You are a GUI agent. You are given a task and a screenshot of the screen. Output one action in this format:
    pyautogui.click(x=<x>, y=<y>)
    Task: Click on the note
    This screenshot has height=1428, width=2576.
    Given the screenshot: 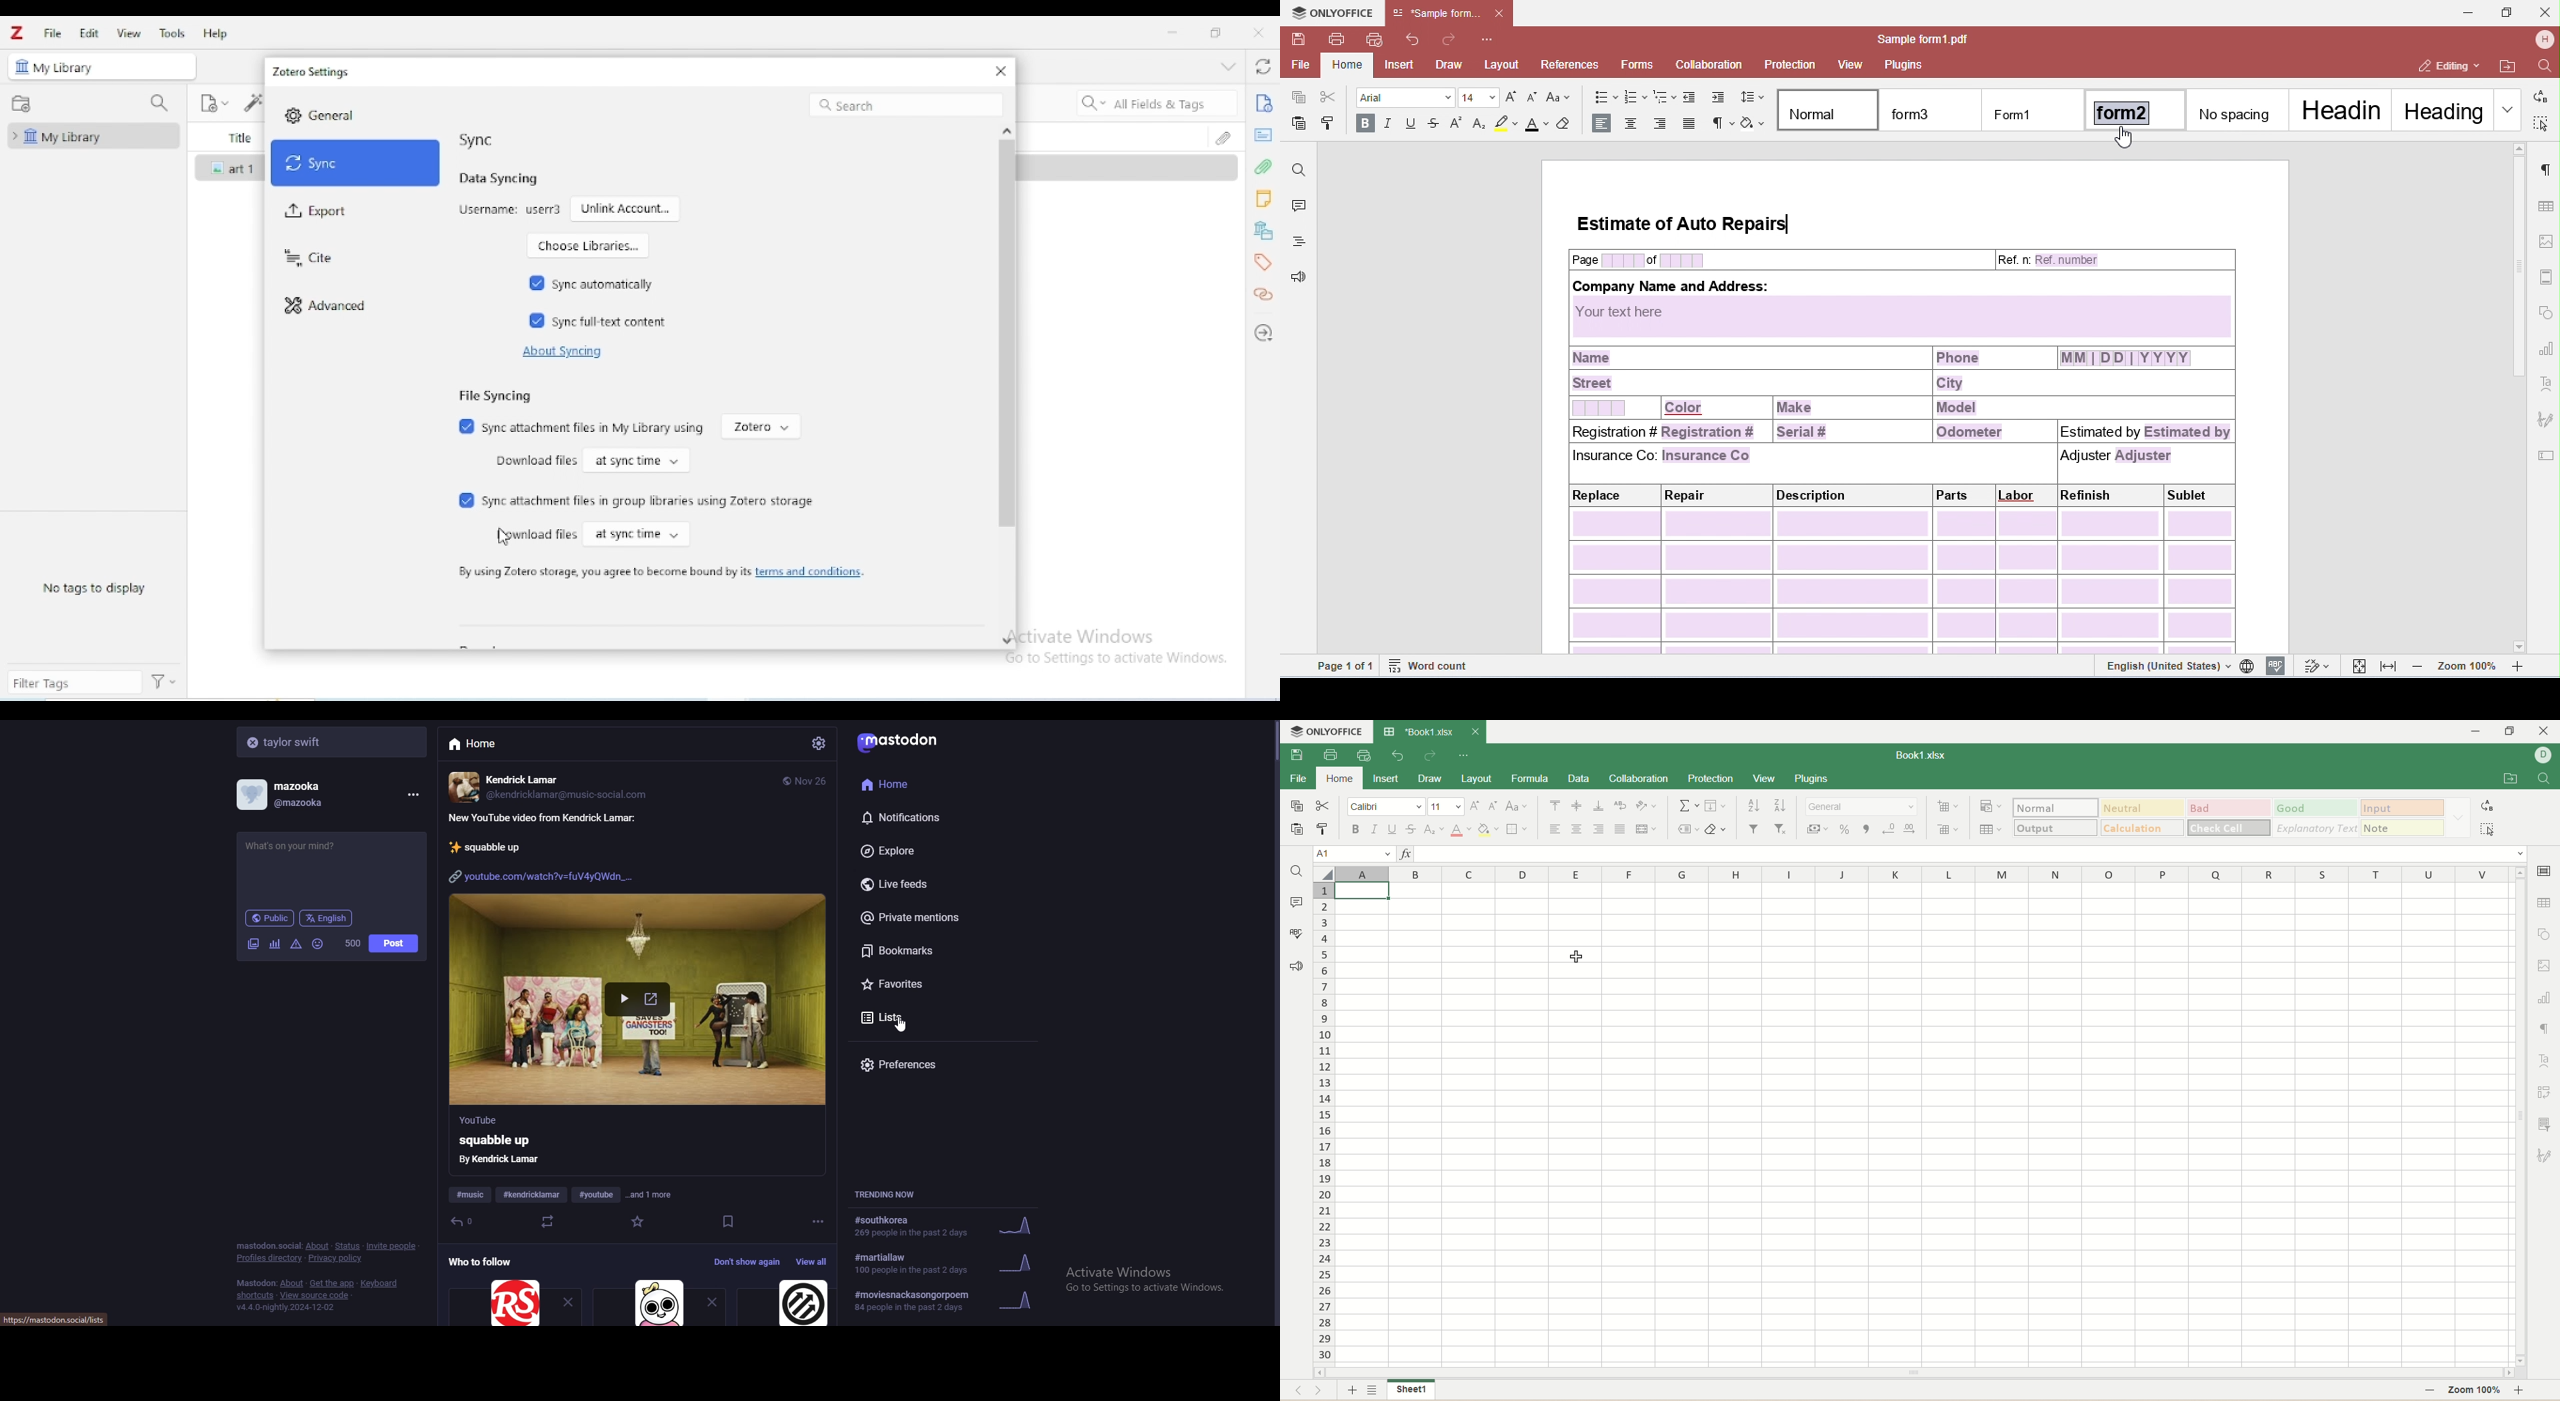 What is the action you would take?
    pyautogui.click(x=2403, y=828)
    